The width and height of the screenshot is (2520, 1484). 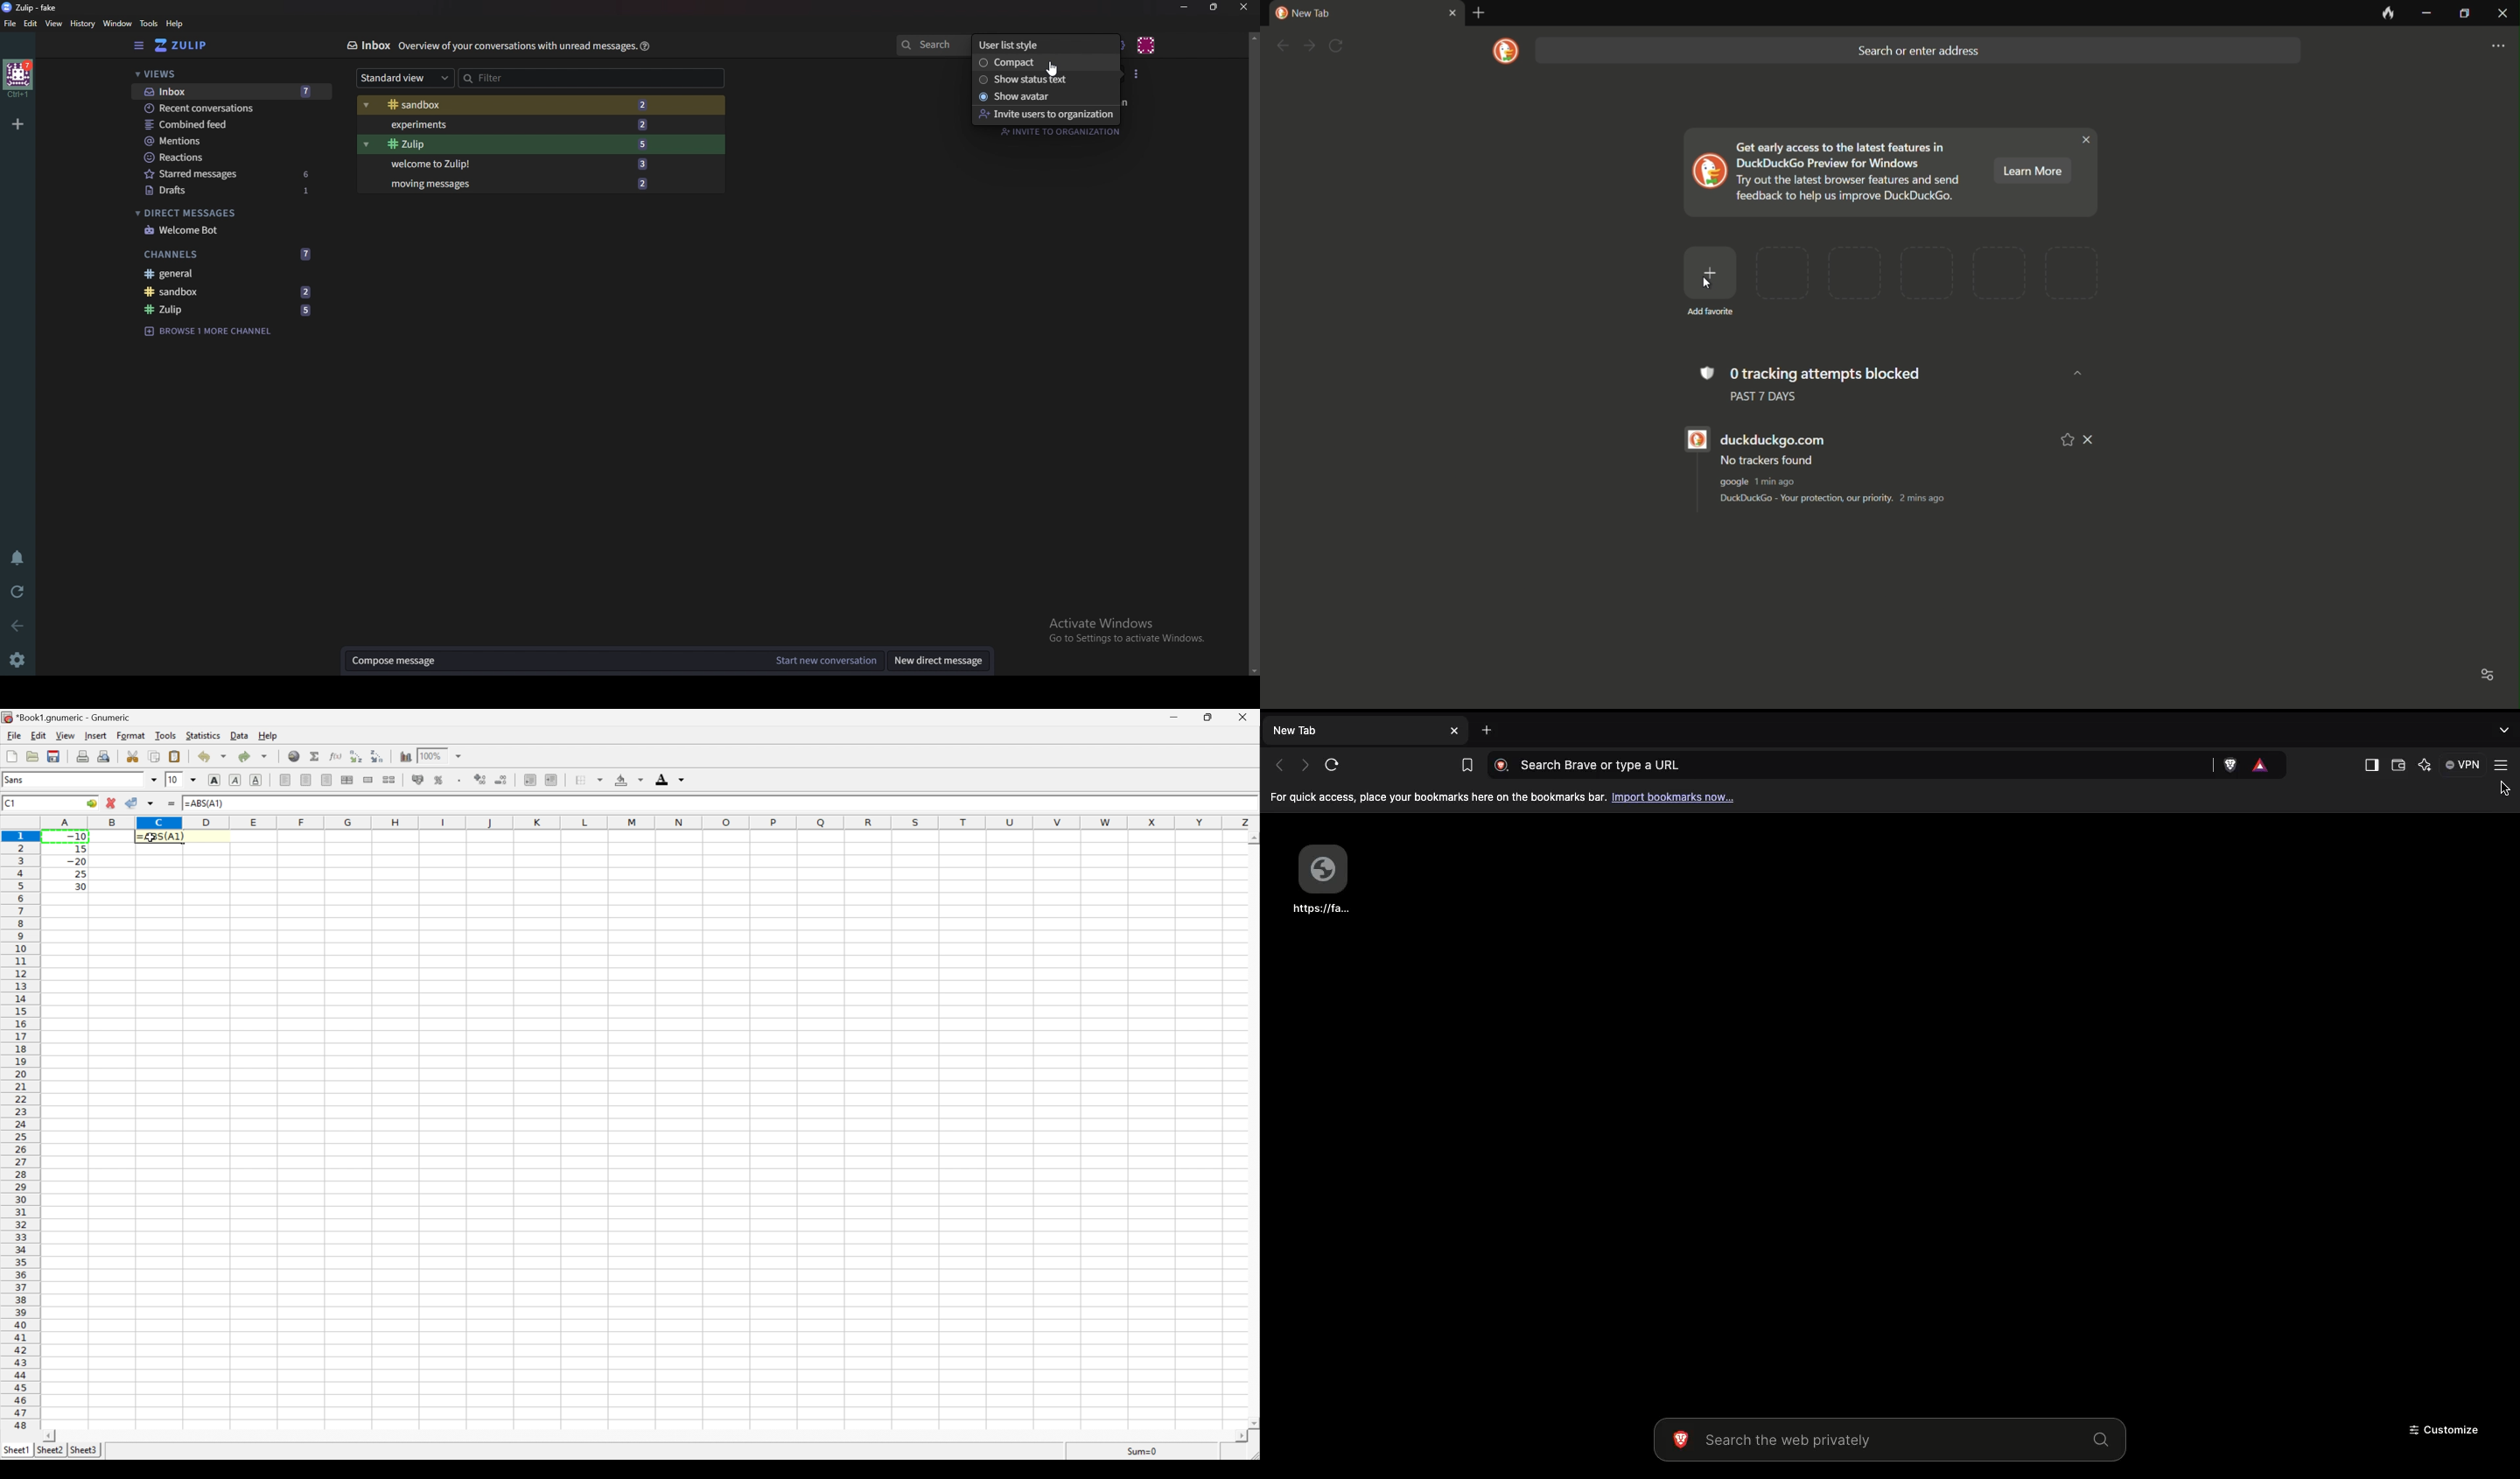 What do you see at coordinates (33, 8) in the screenshot?
I see `zulip` at bounding box center [33, 8].